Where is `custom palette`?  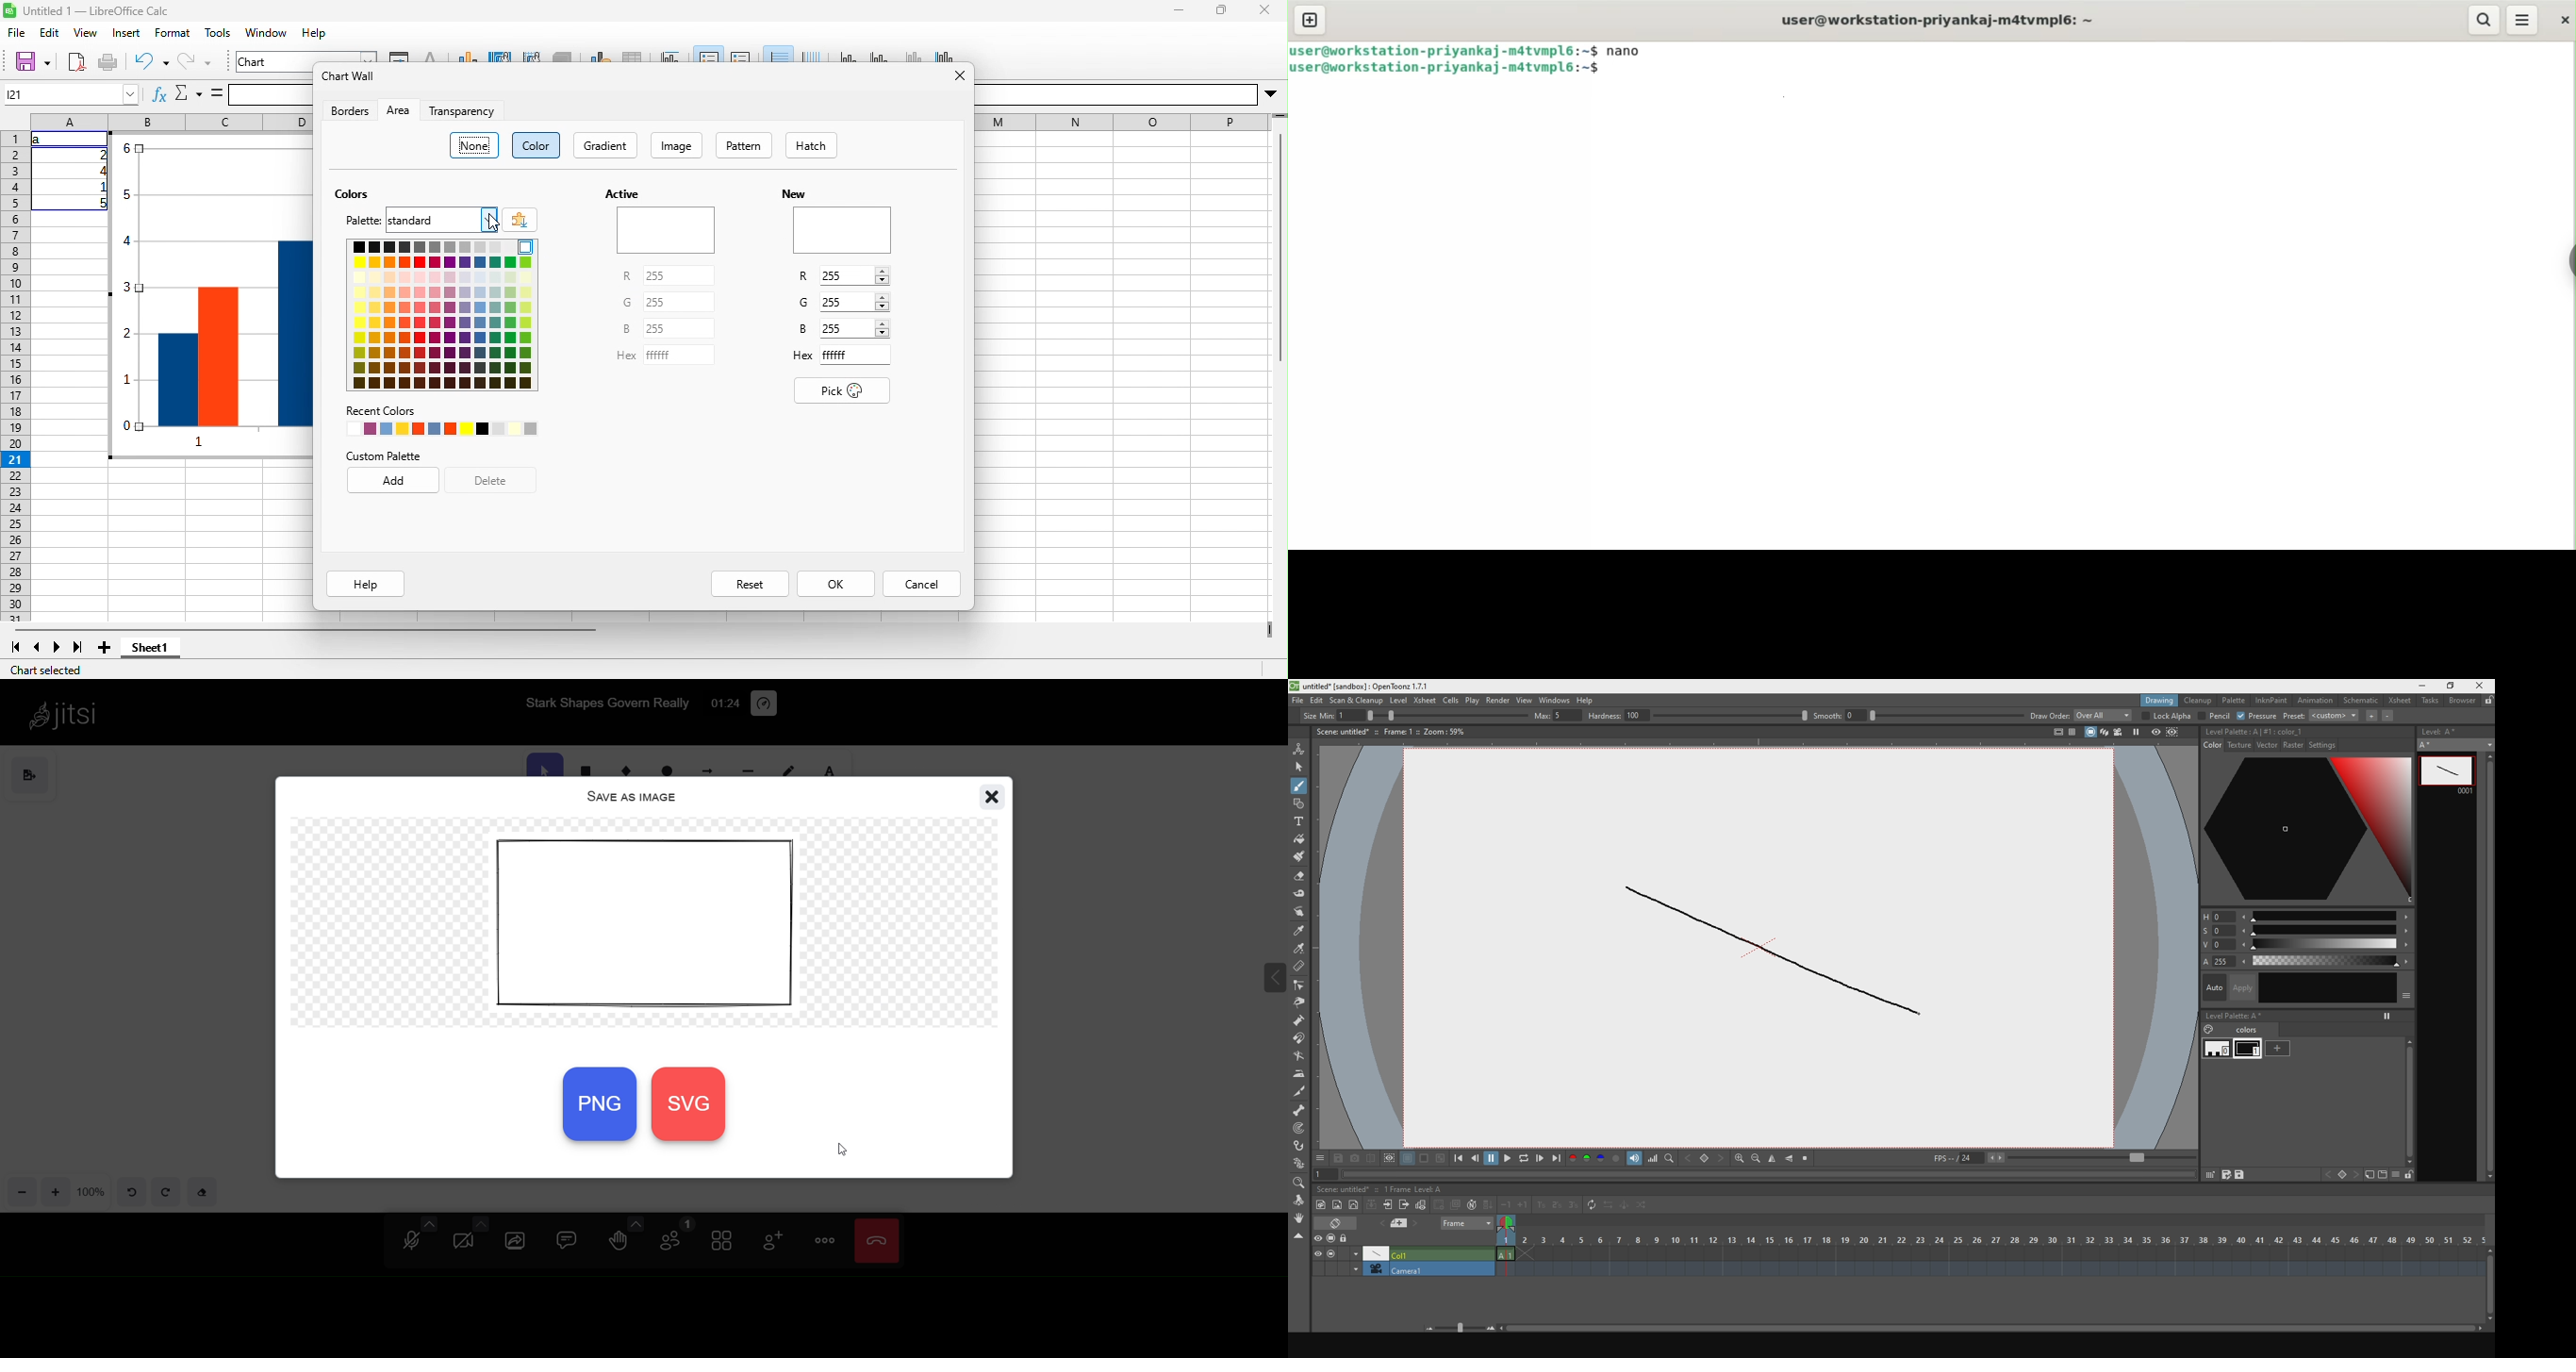 custom palette is located at coordinates (383, 456).